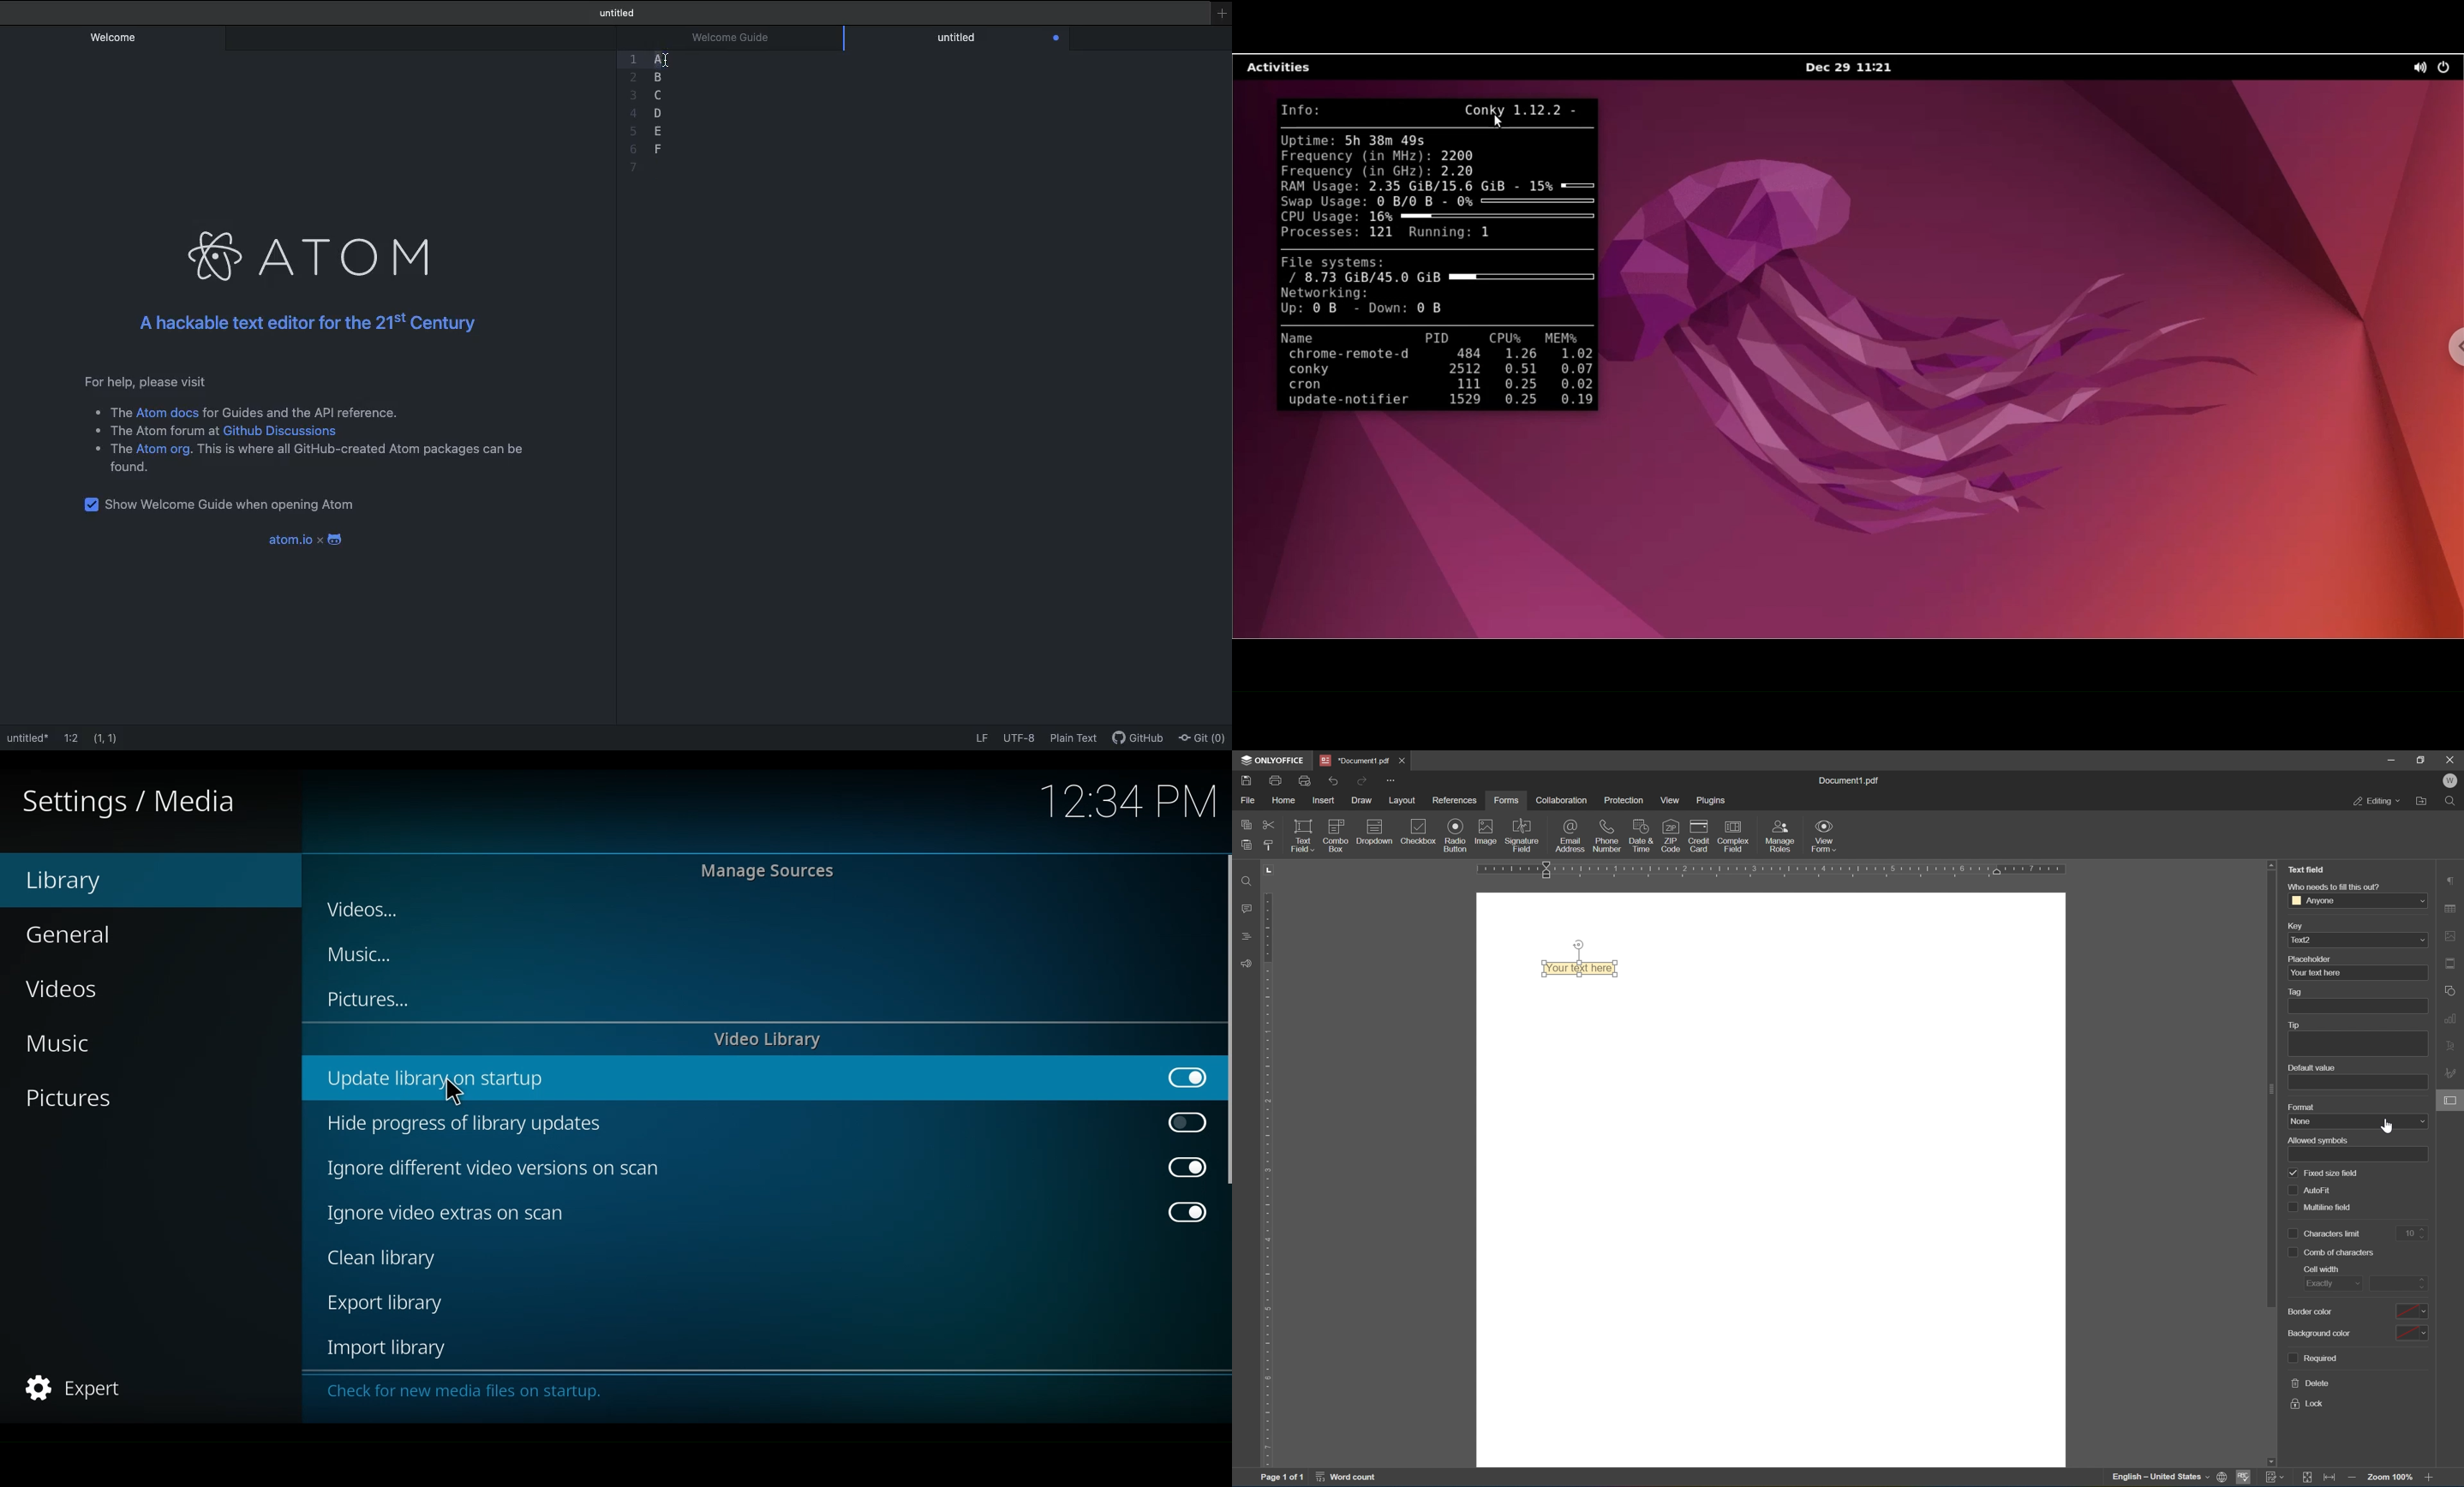 The image size is (2464, 1512). What do you see at coordinates (370, 911) in the screenshot?
I see `Videos` at bounding box center [370, 911].